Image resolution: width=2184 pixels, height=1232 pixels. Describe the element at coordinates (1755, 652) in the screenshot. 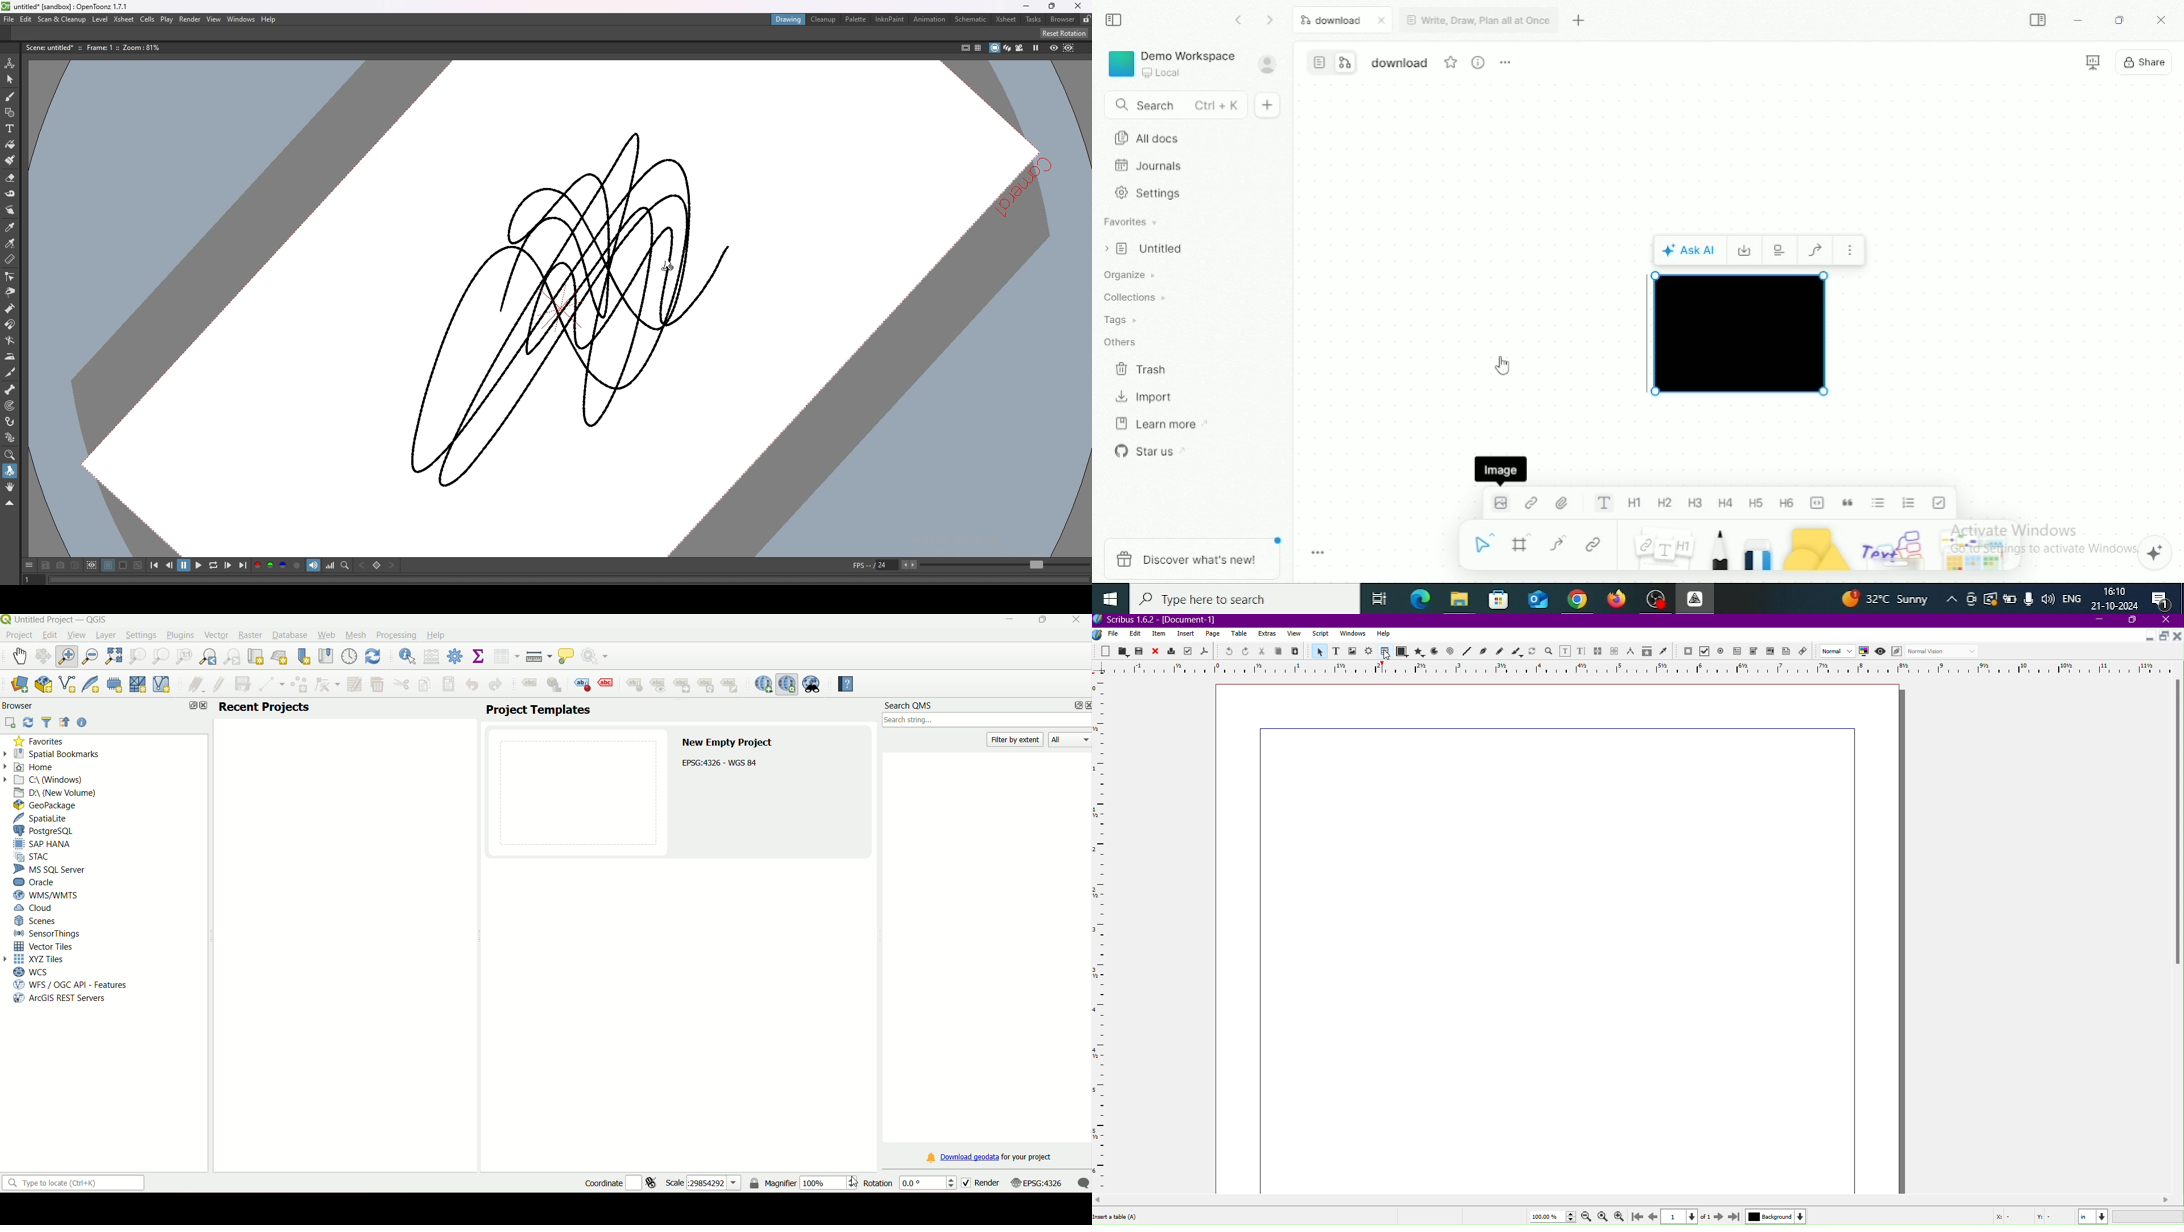

I see `PDF Combo Box` at that location.